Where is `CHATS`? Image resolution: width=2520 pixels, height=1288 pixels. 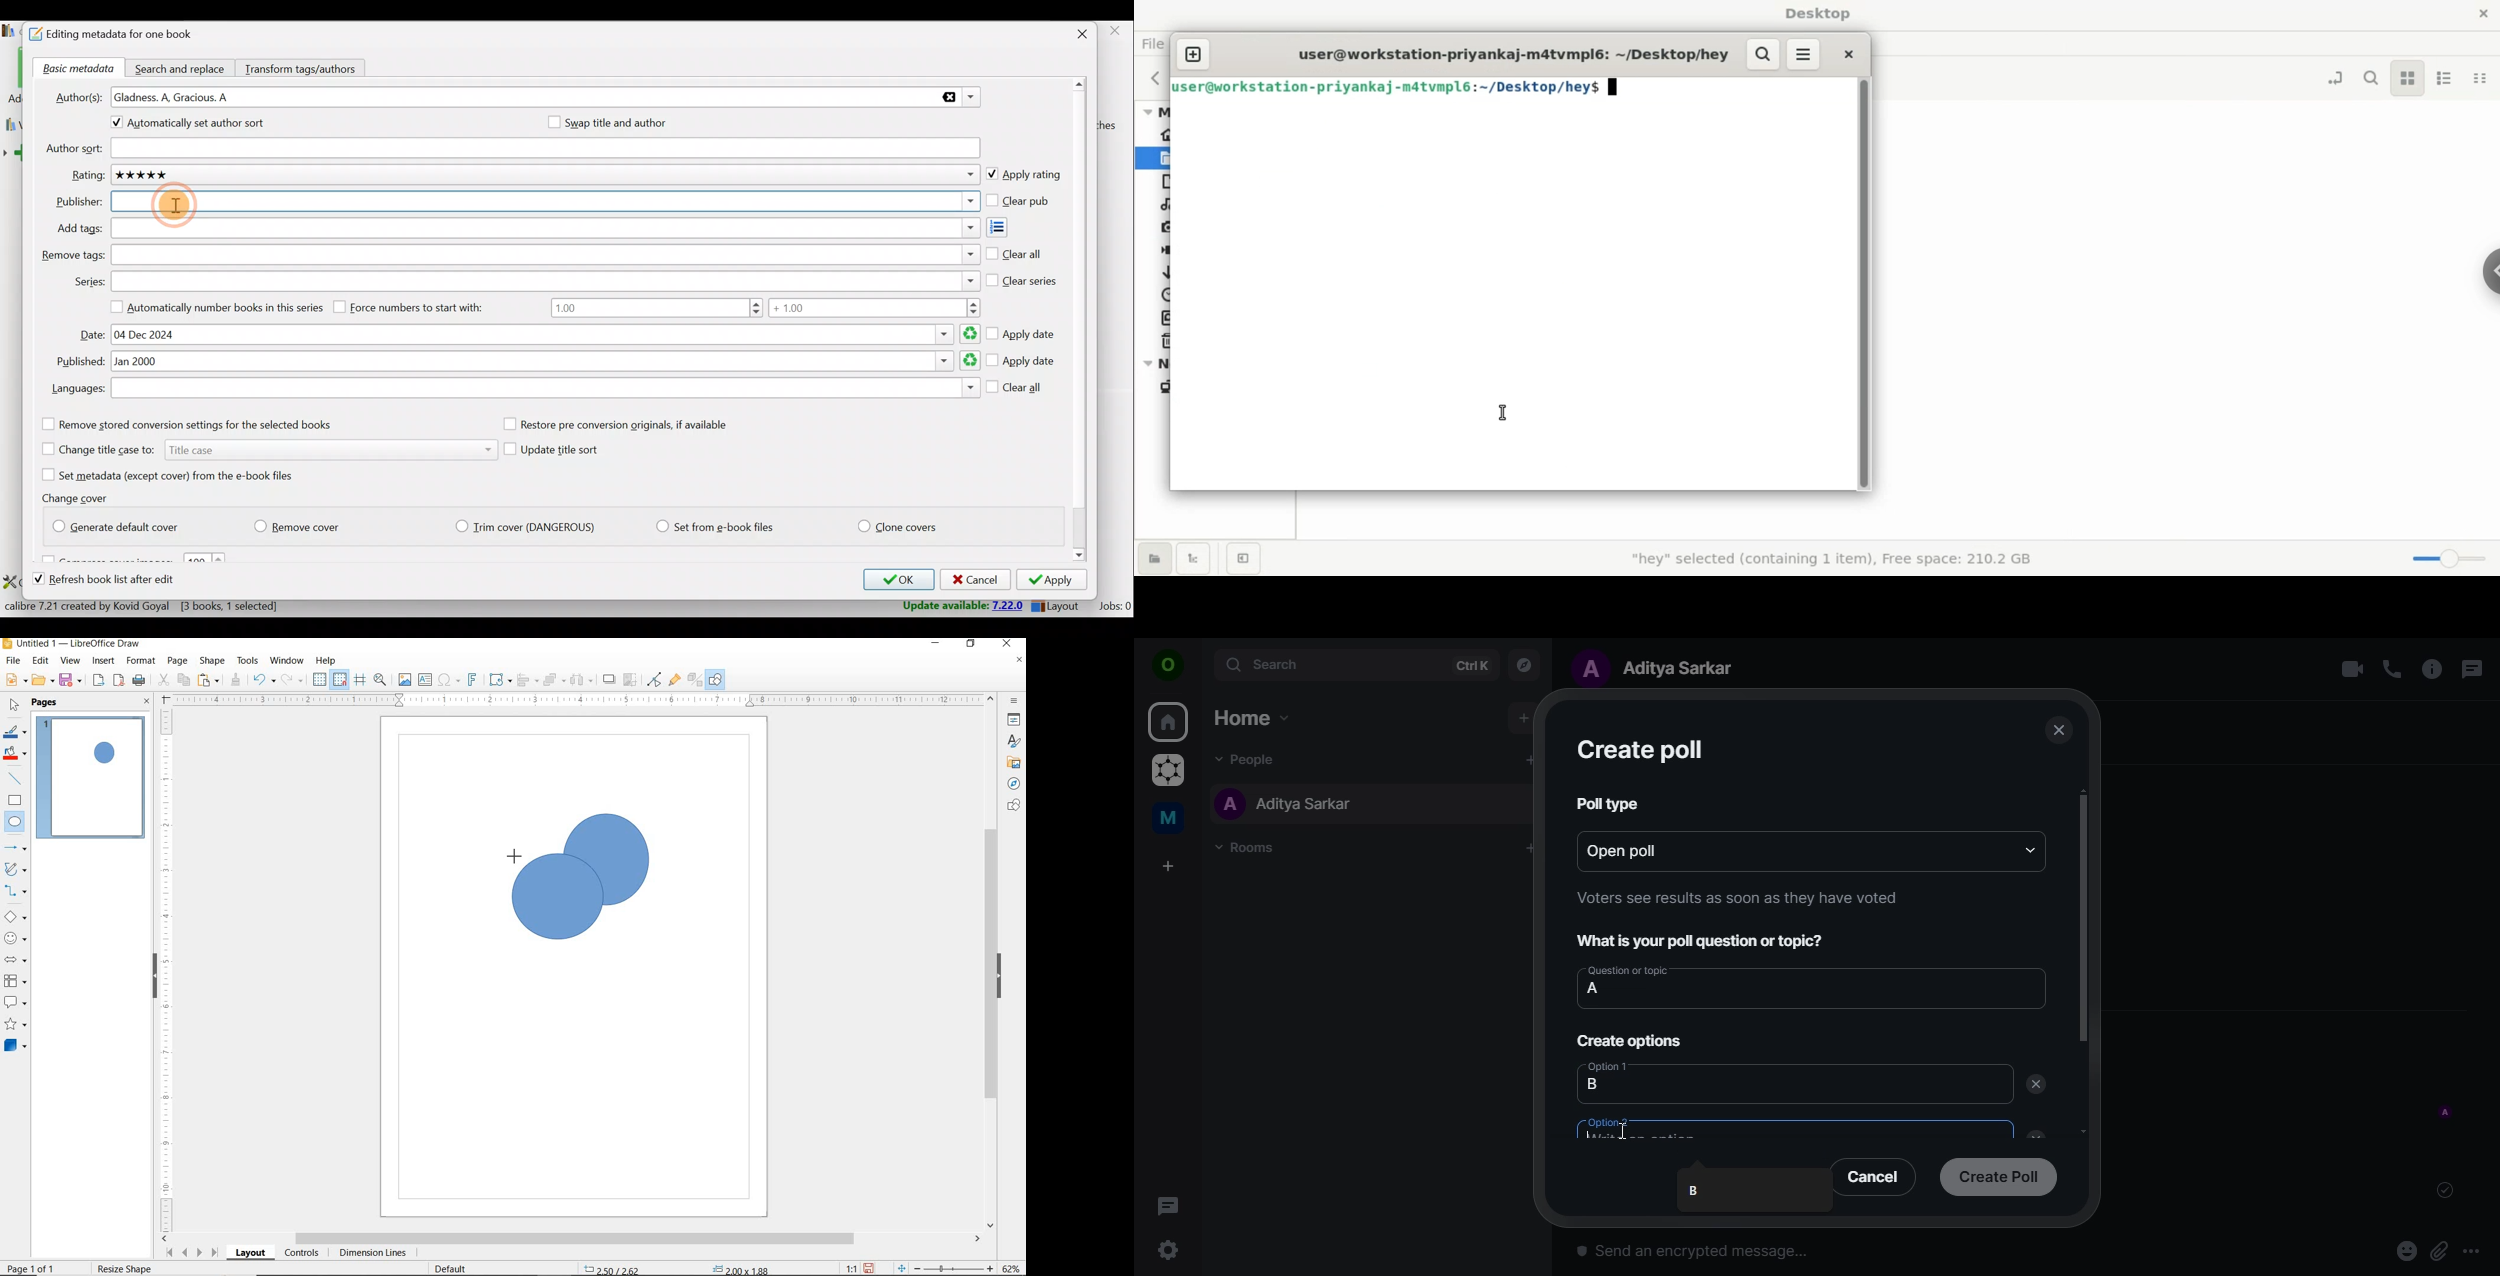 CHATS is located at coordinates (1012, 811).